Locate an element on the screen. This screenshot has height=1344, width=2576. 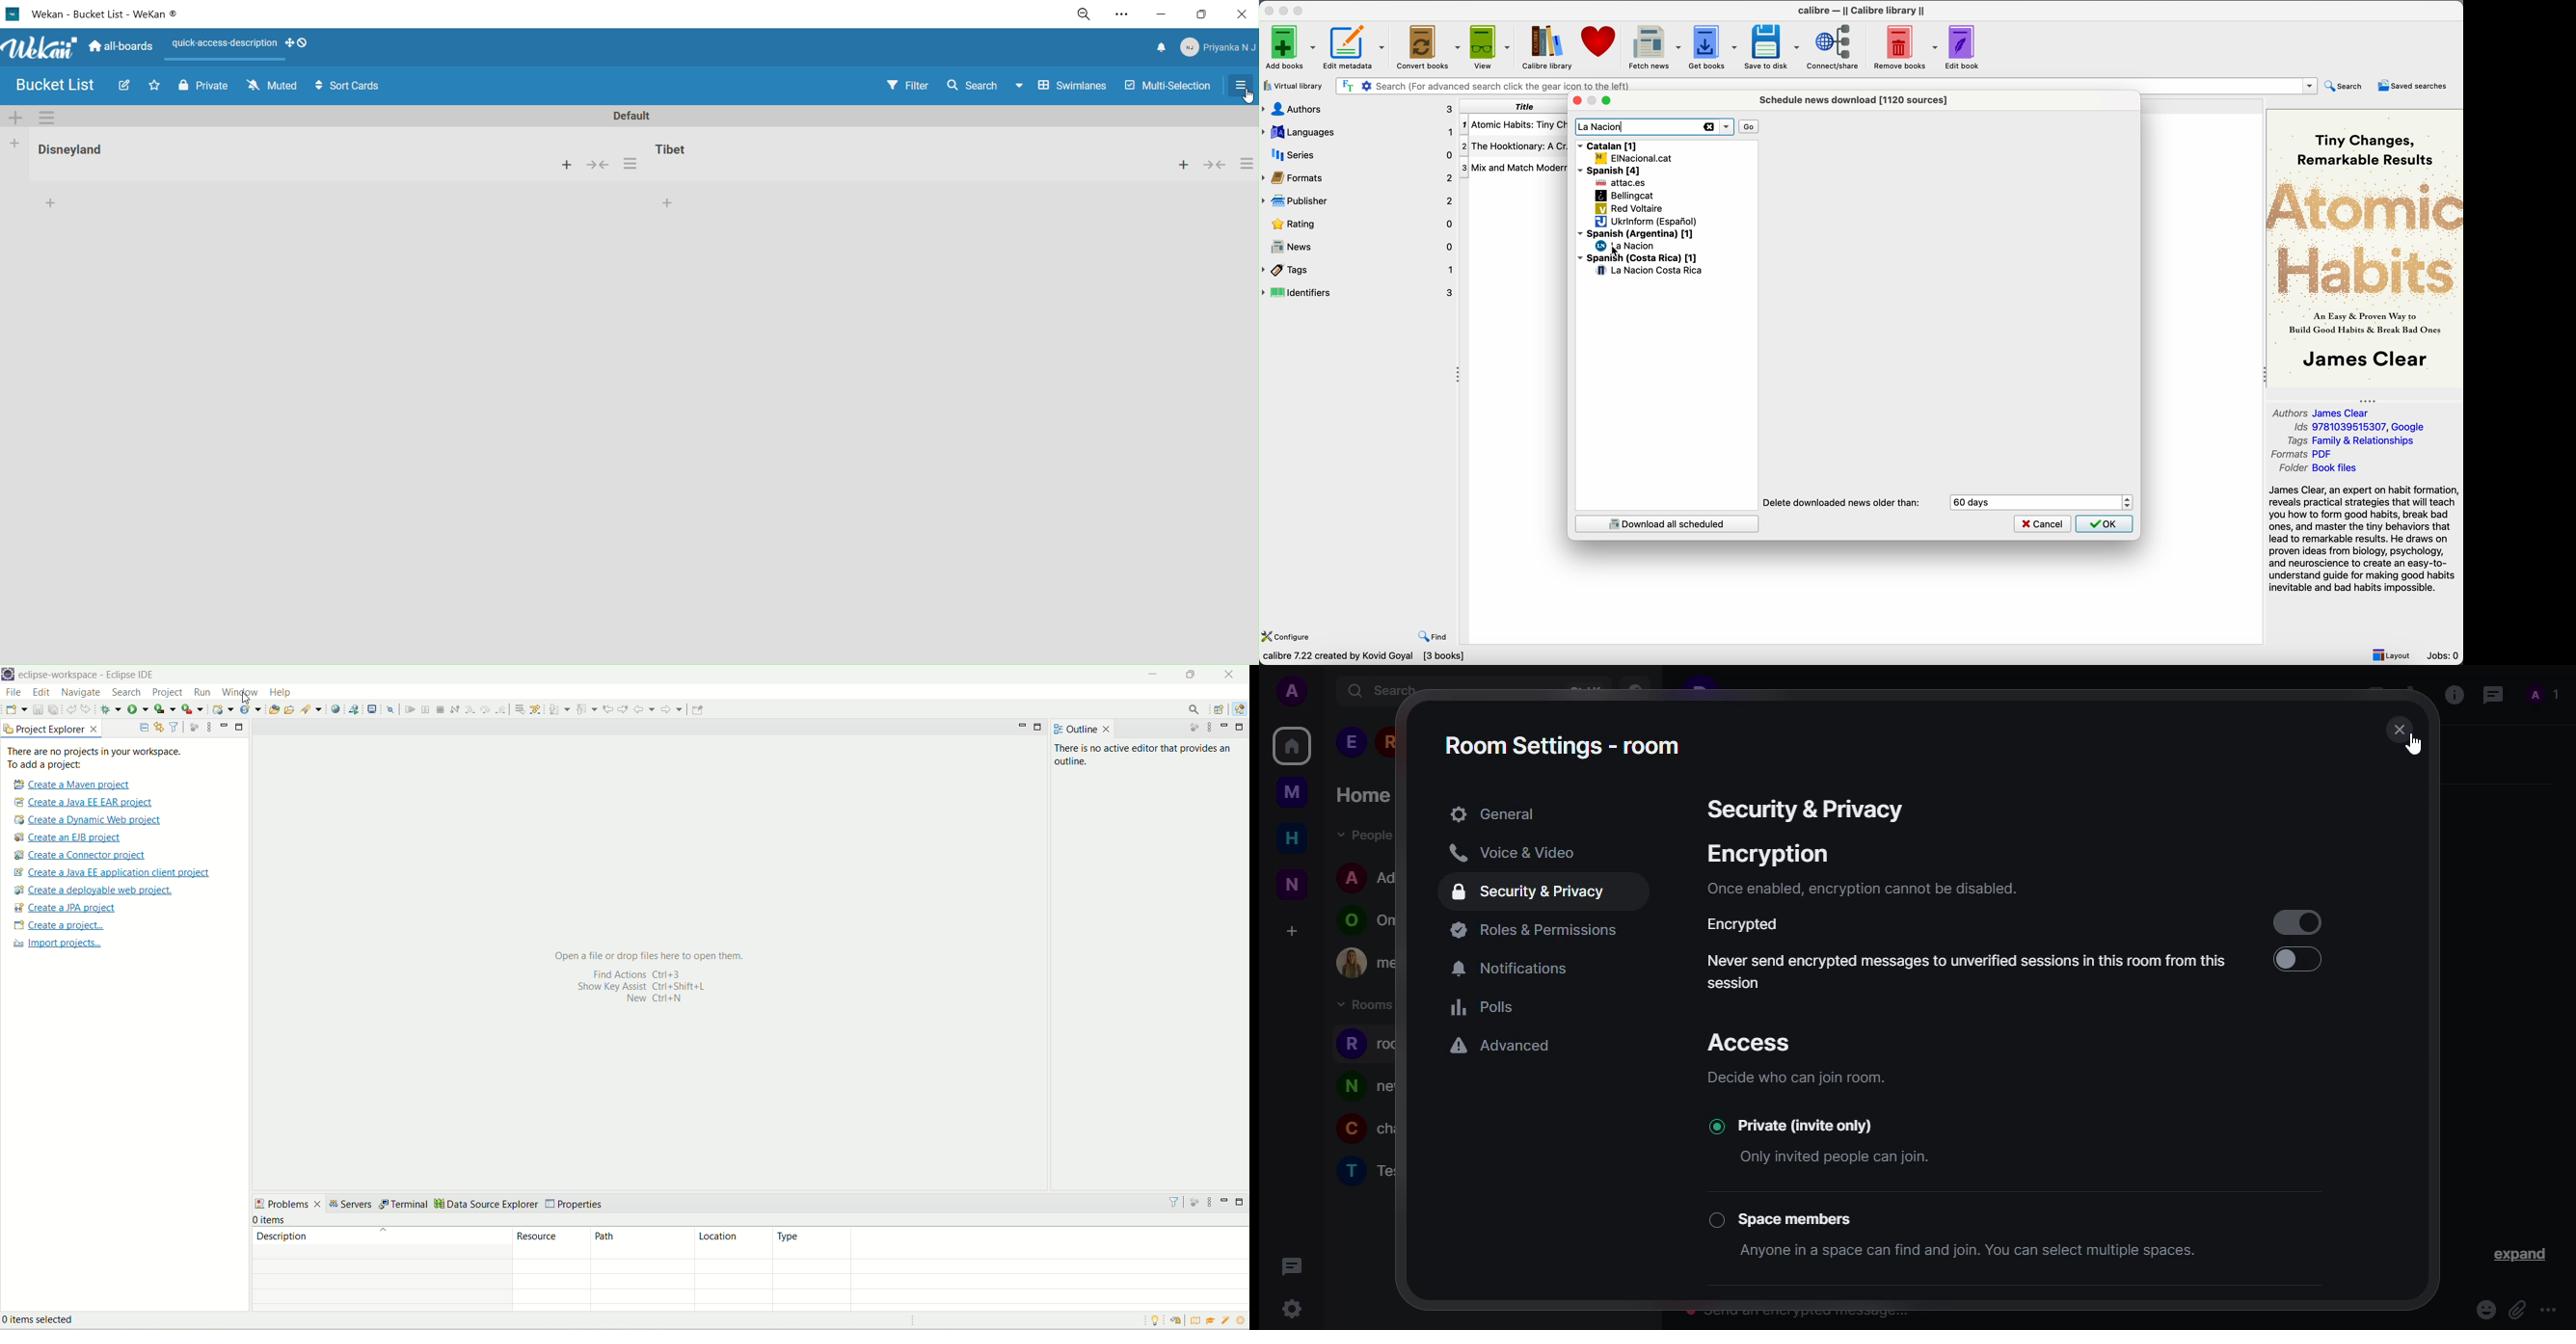
cancel is located at coordinates (2043, 523).